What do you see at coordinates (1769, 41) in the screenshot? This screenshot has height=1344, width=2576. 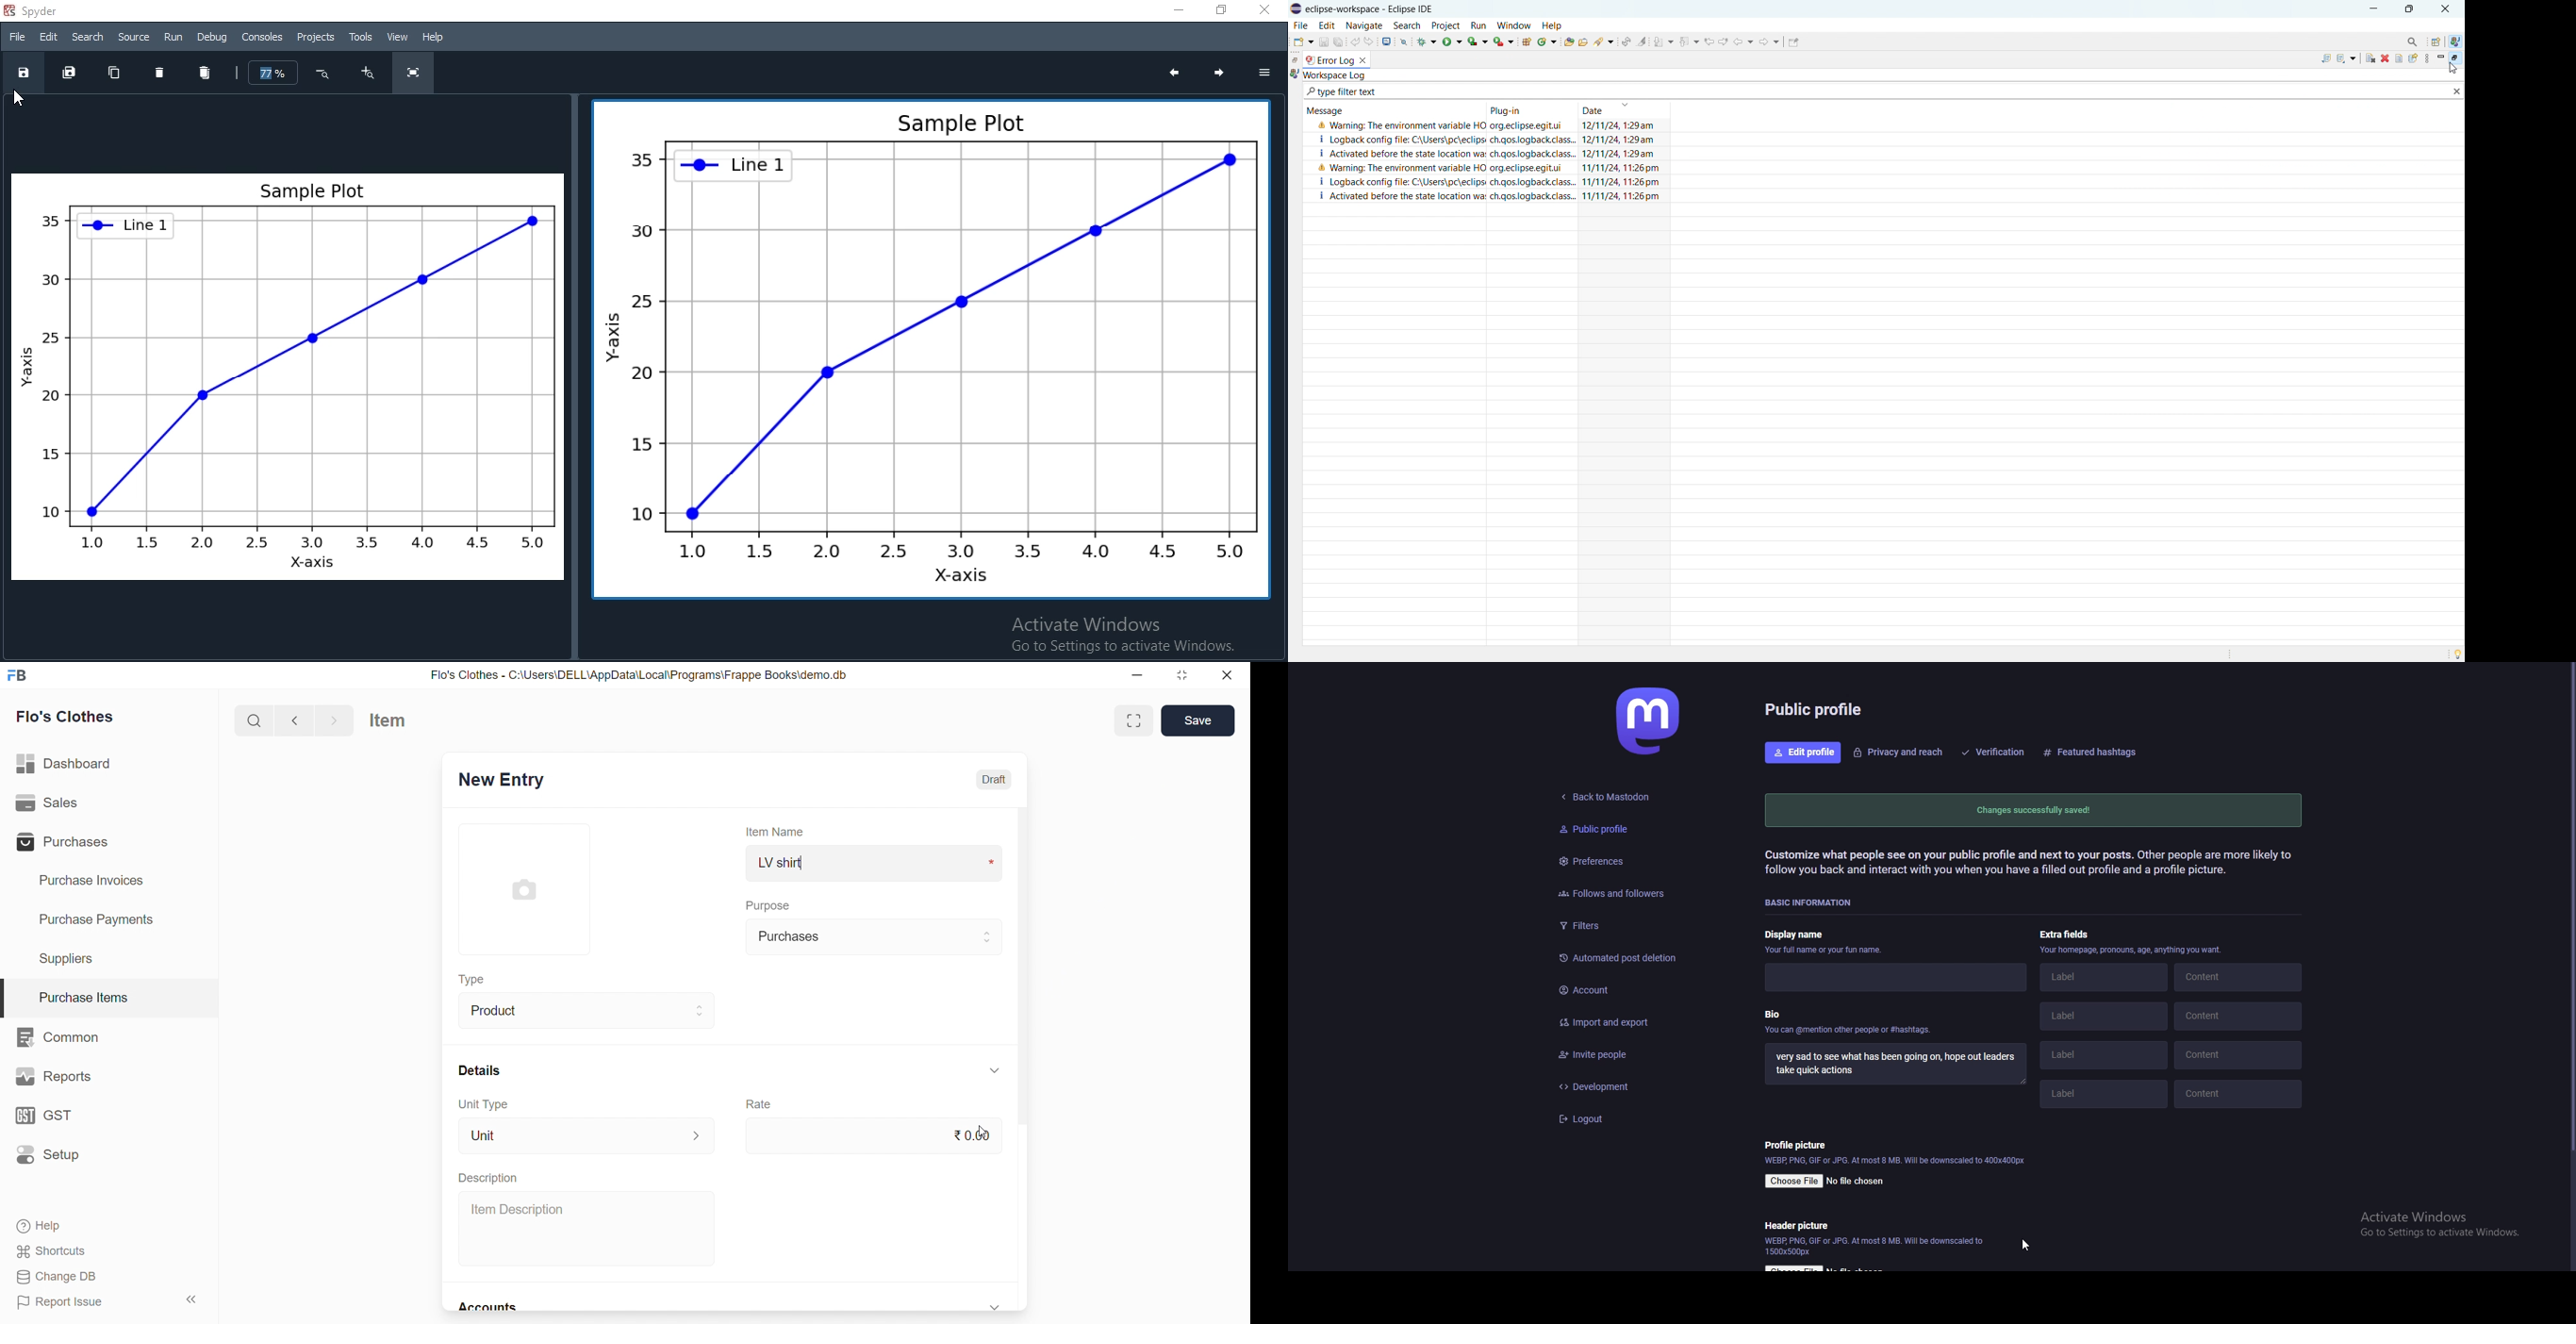 I see `forward` at bounding box center [1769, 41].